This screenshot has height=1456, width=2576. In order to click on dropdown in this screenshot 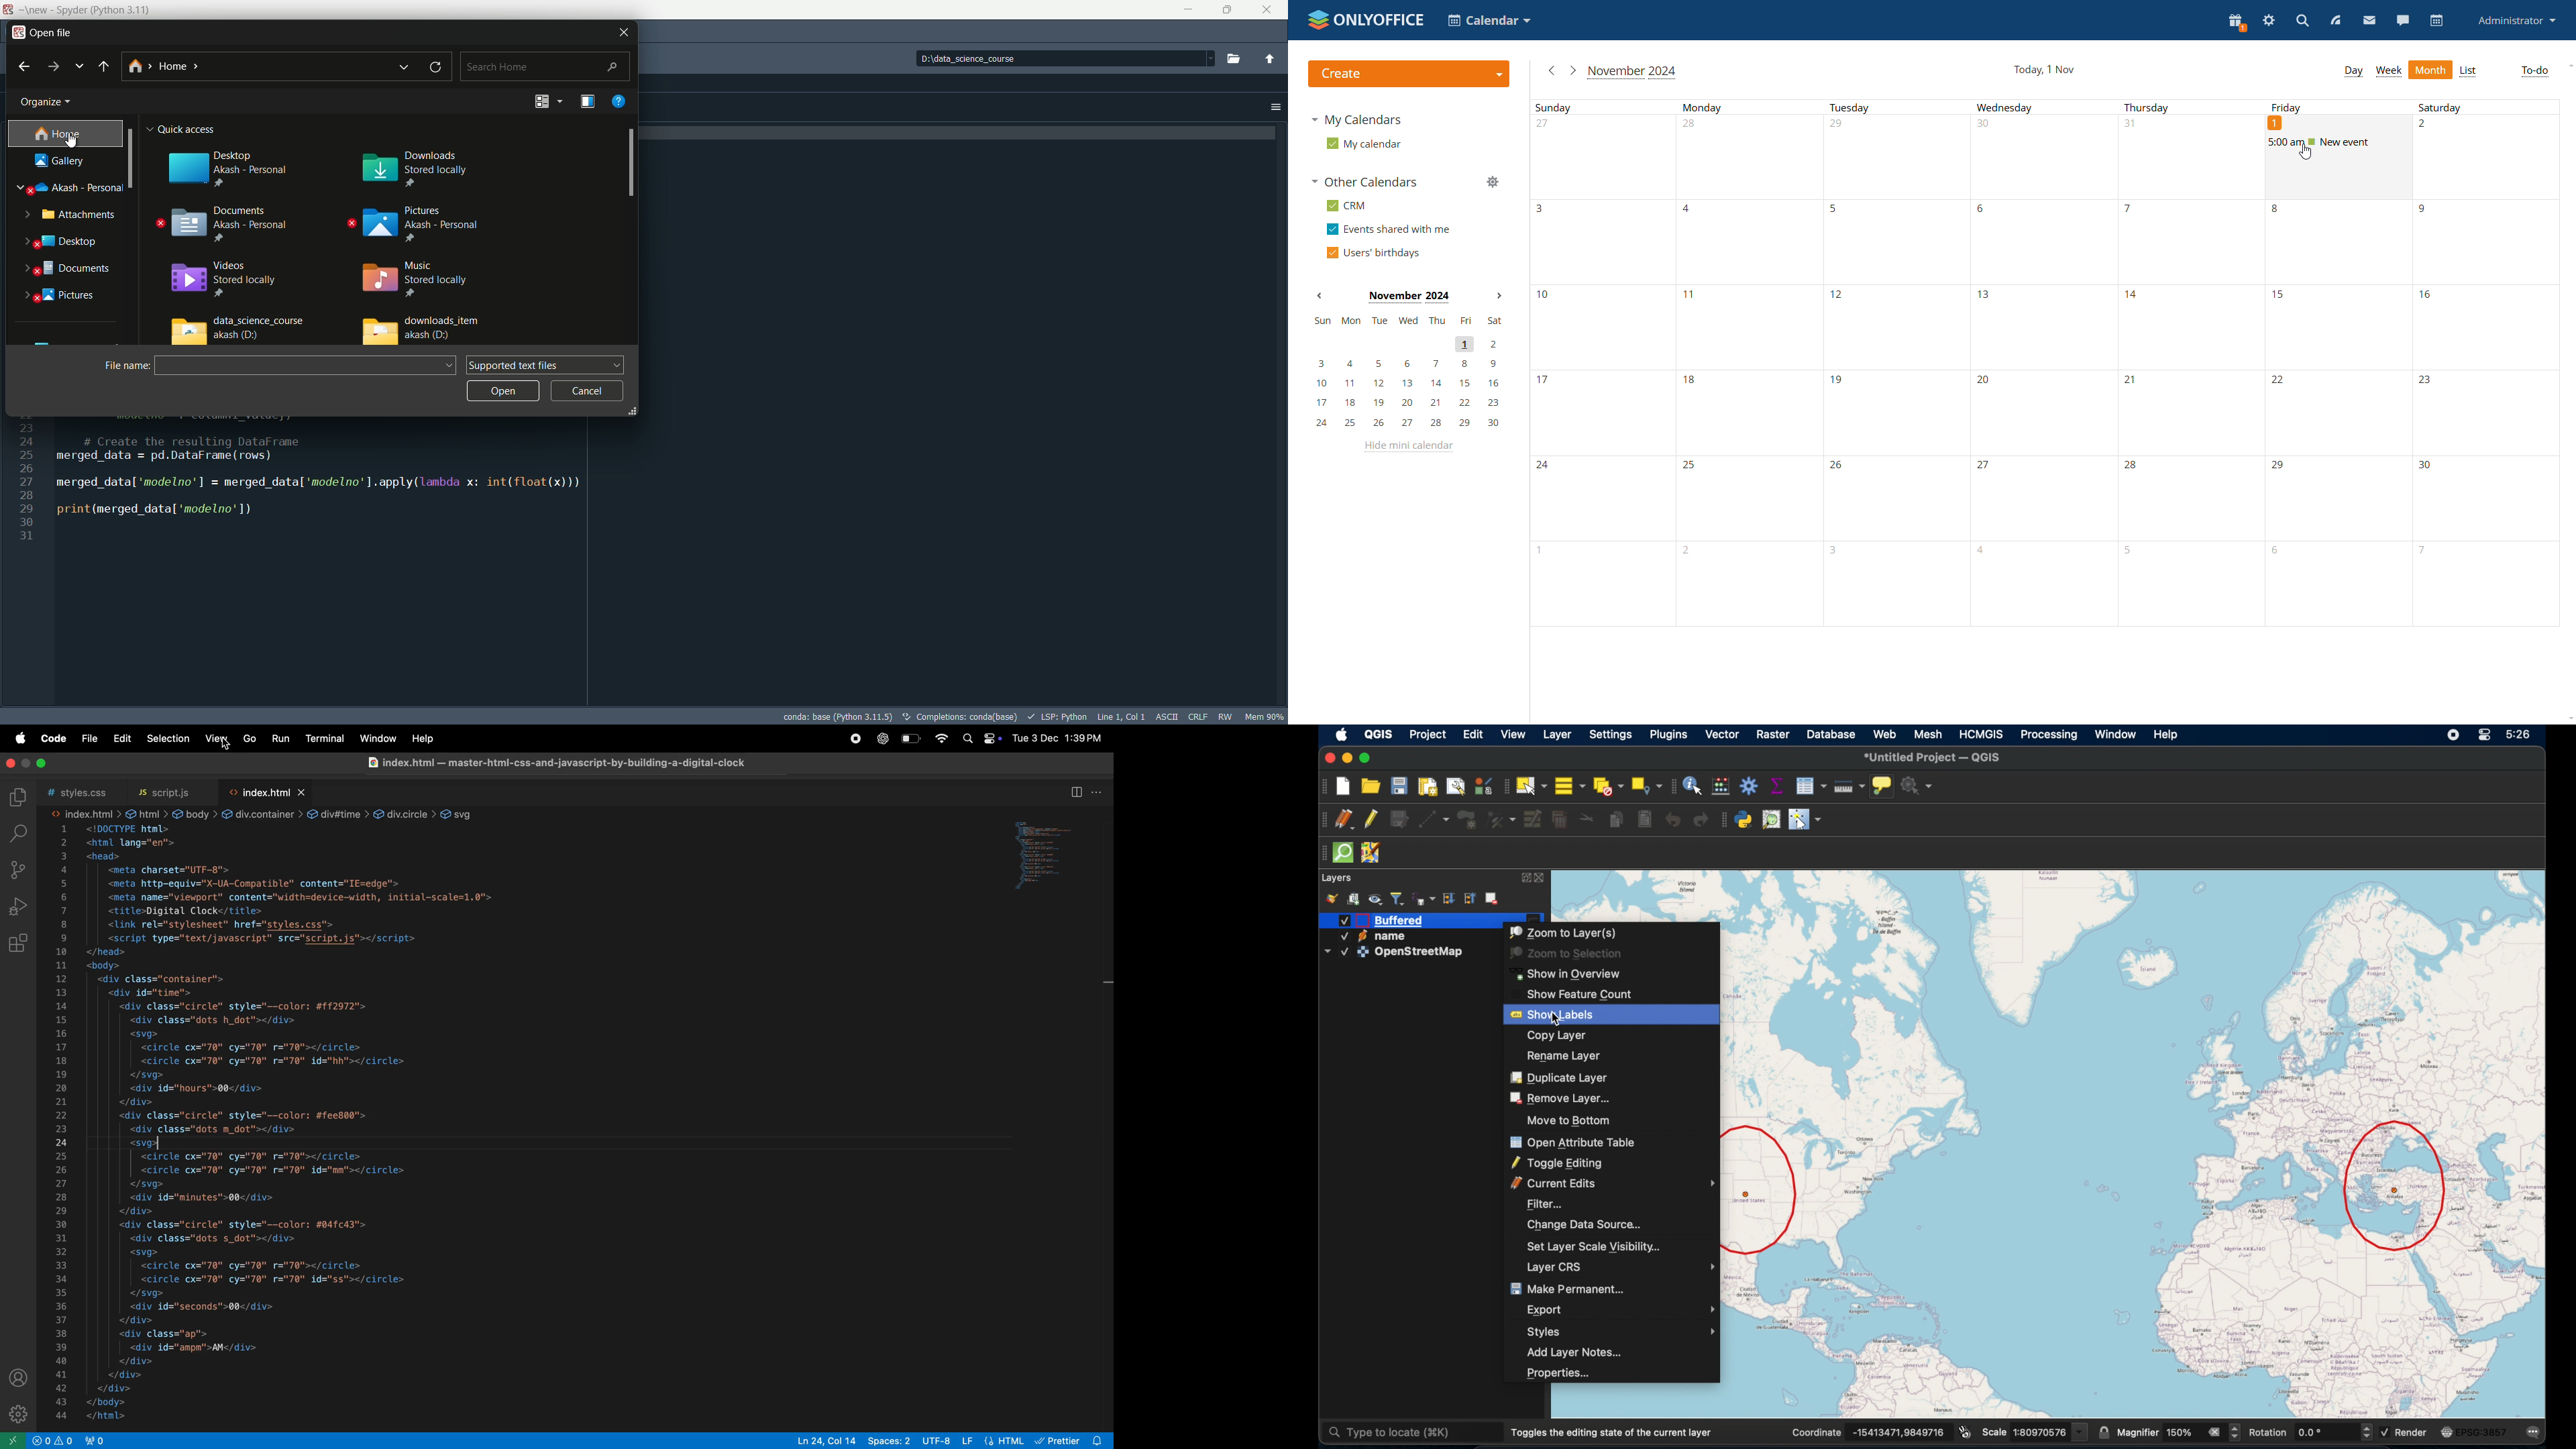, I will do `click(405, 67)`.